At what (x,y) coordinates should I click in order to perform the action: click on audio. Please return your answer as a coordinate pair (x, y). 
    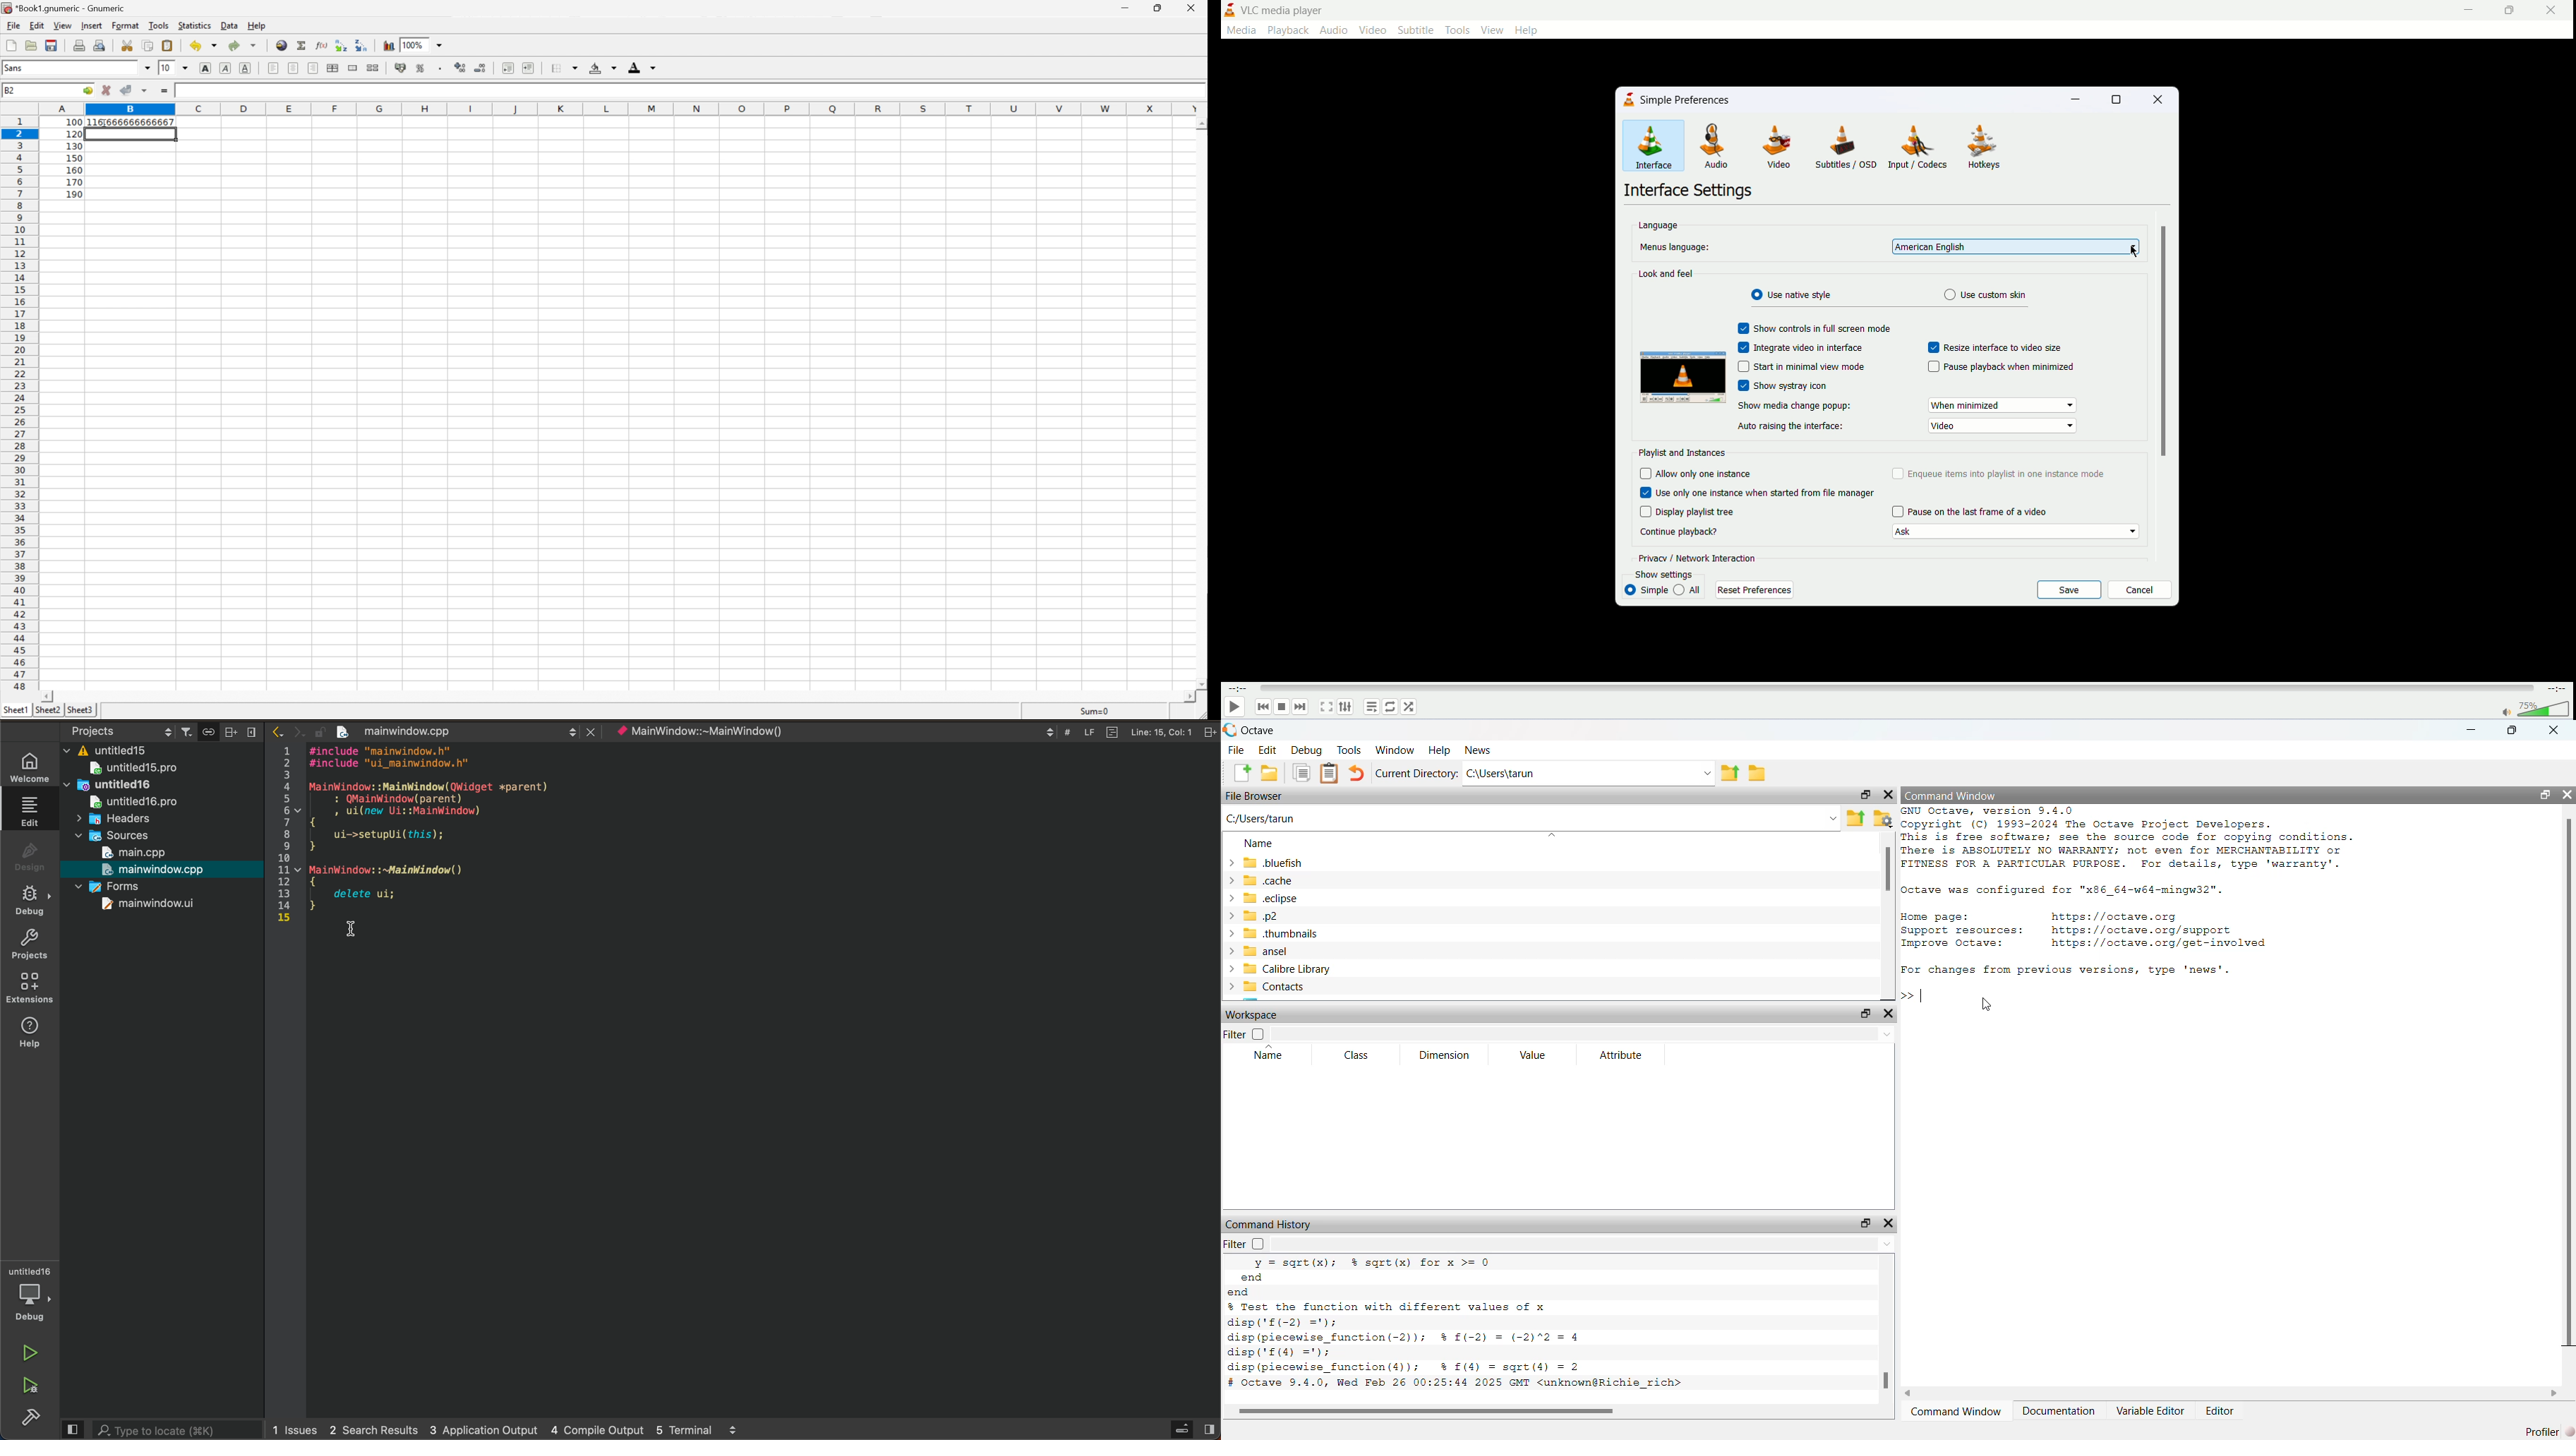
    Looking at the image, I should click on (1710, 144).